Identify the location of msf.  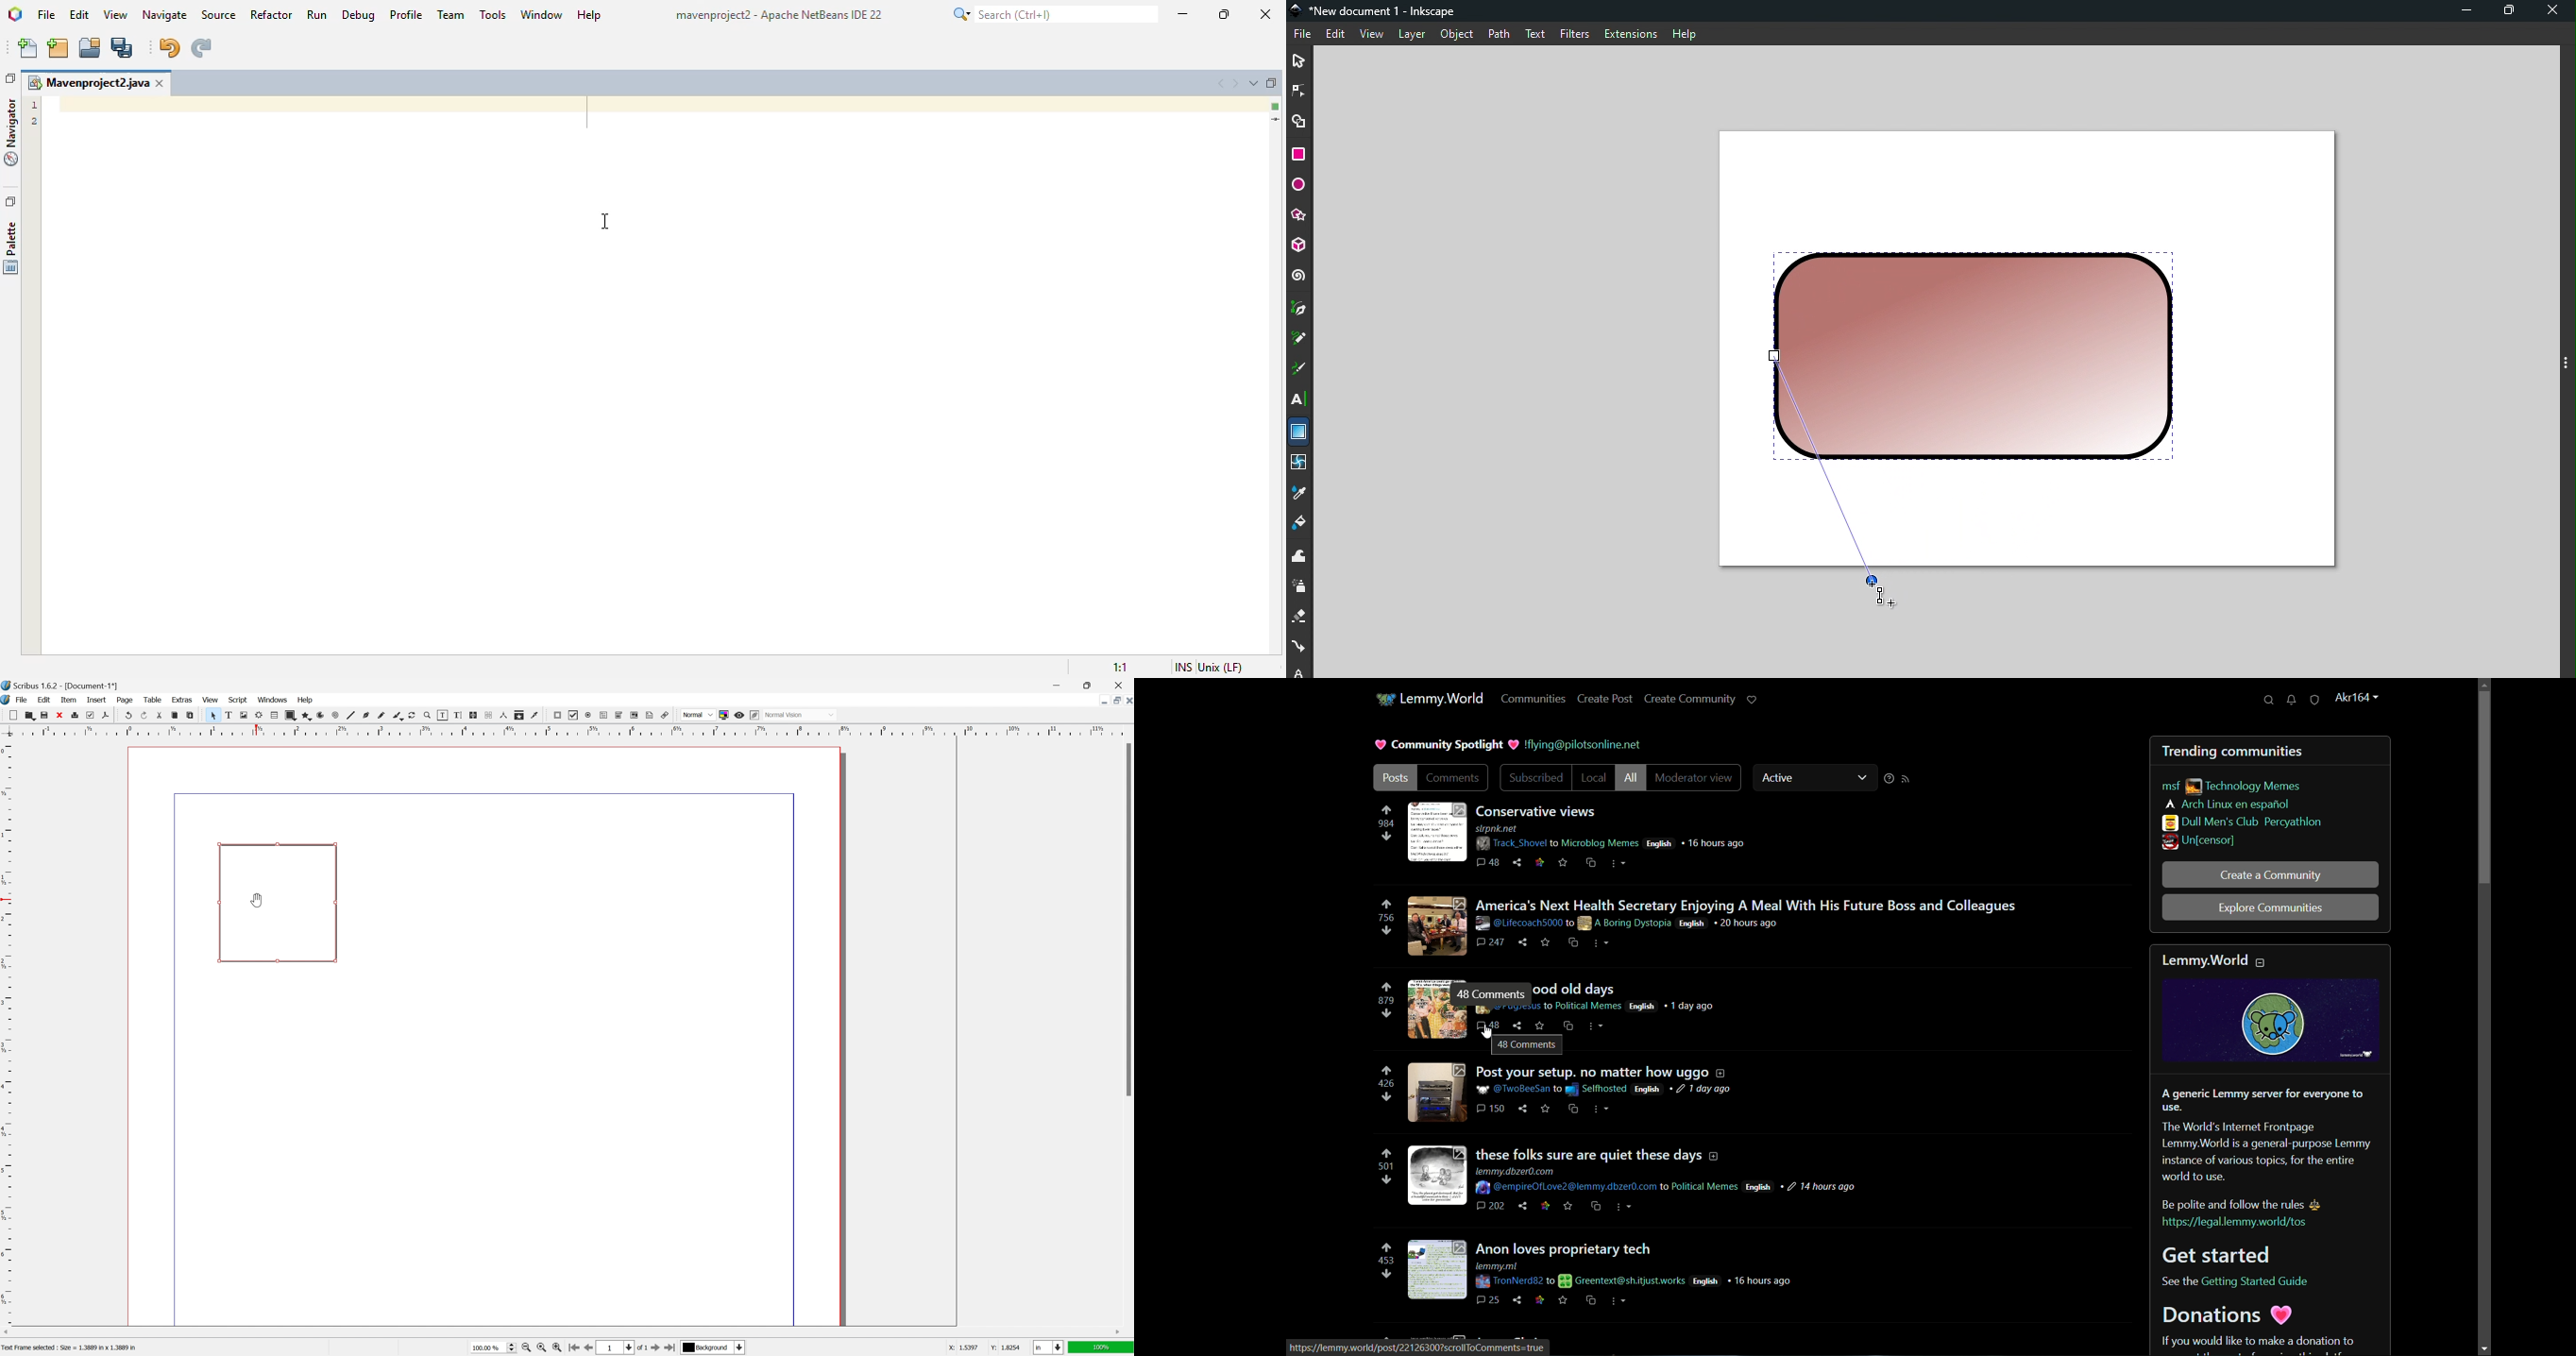
(2169, 787).